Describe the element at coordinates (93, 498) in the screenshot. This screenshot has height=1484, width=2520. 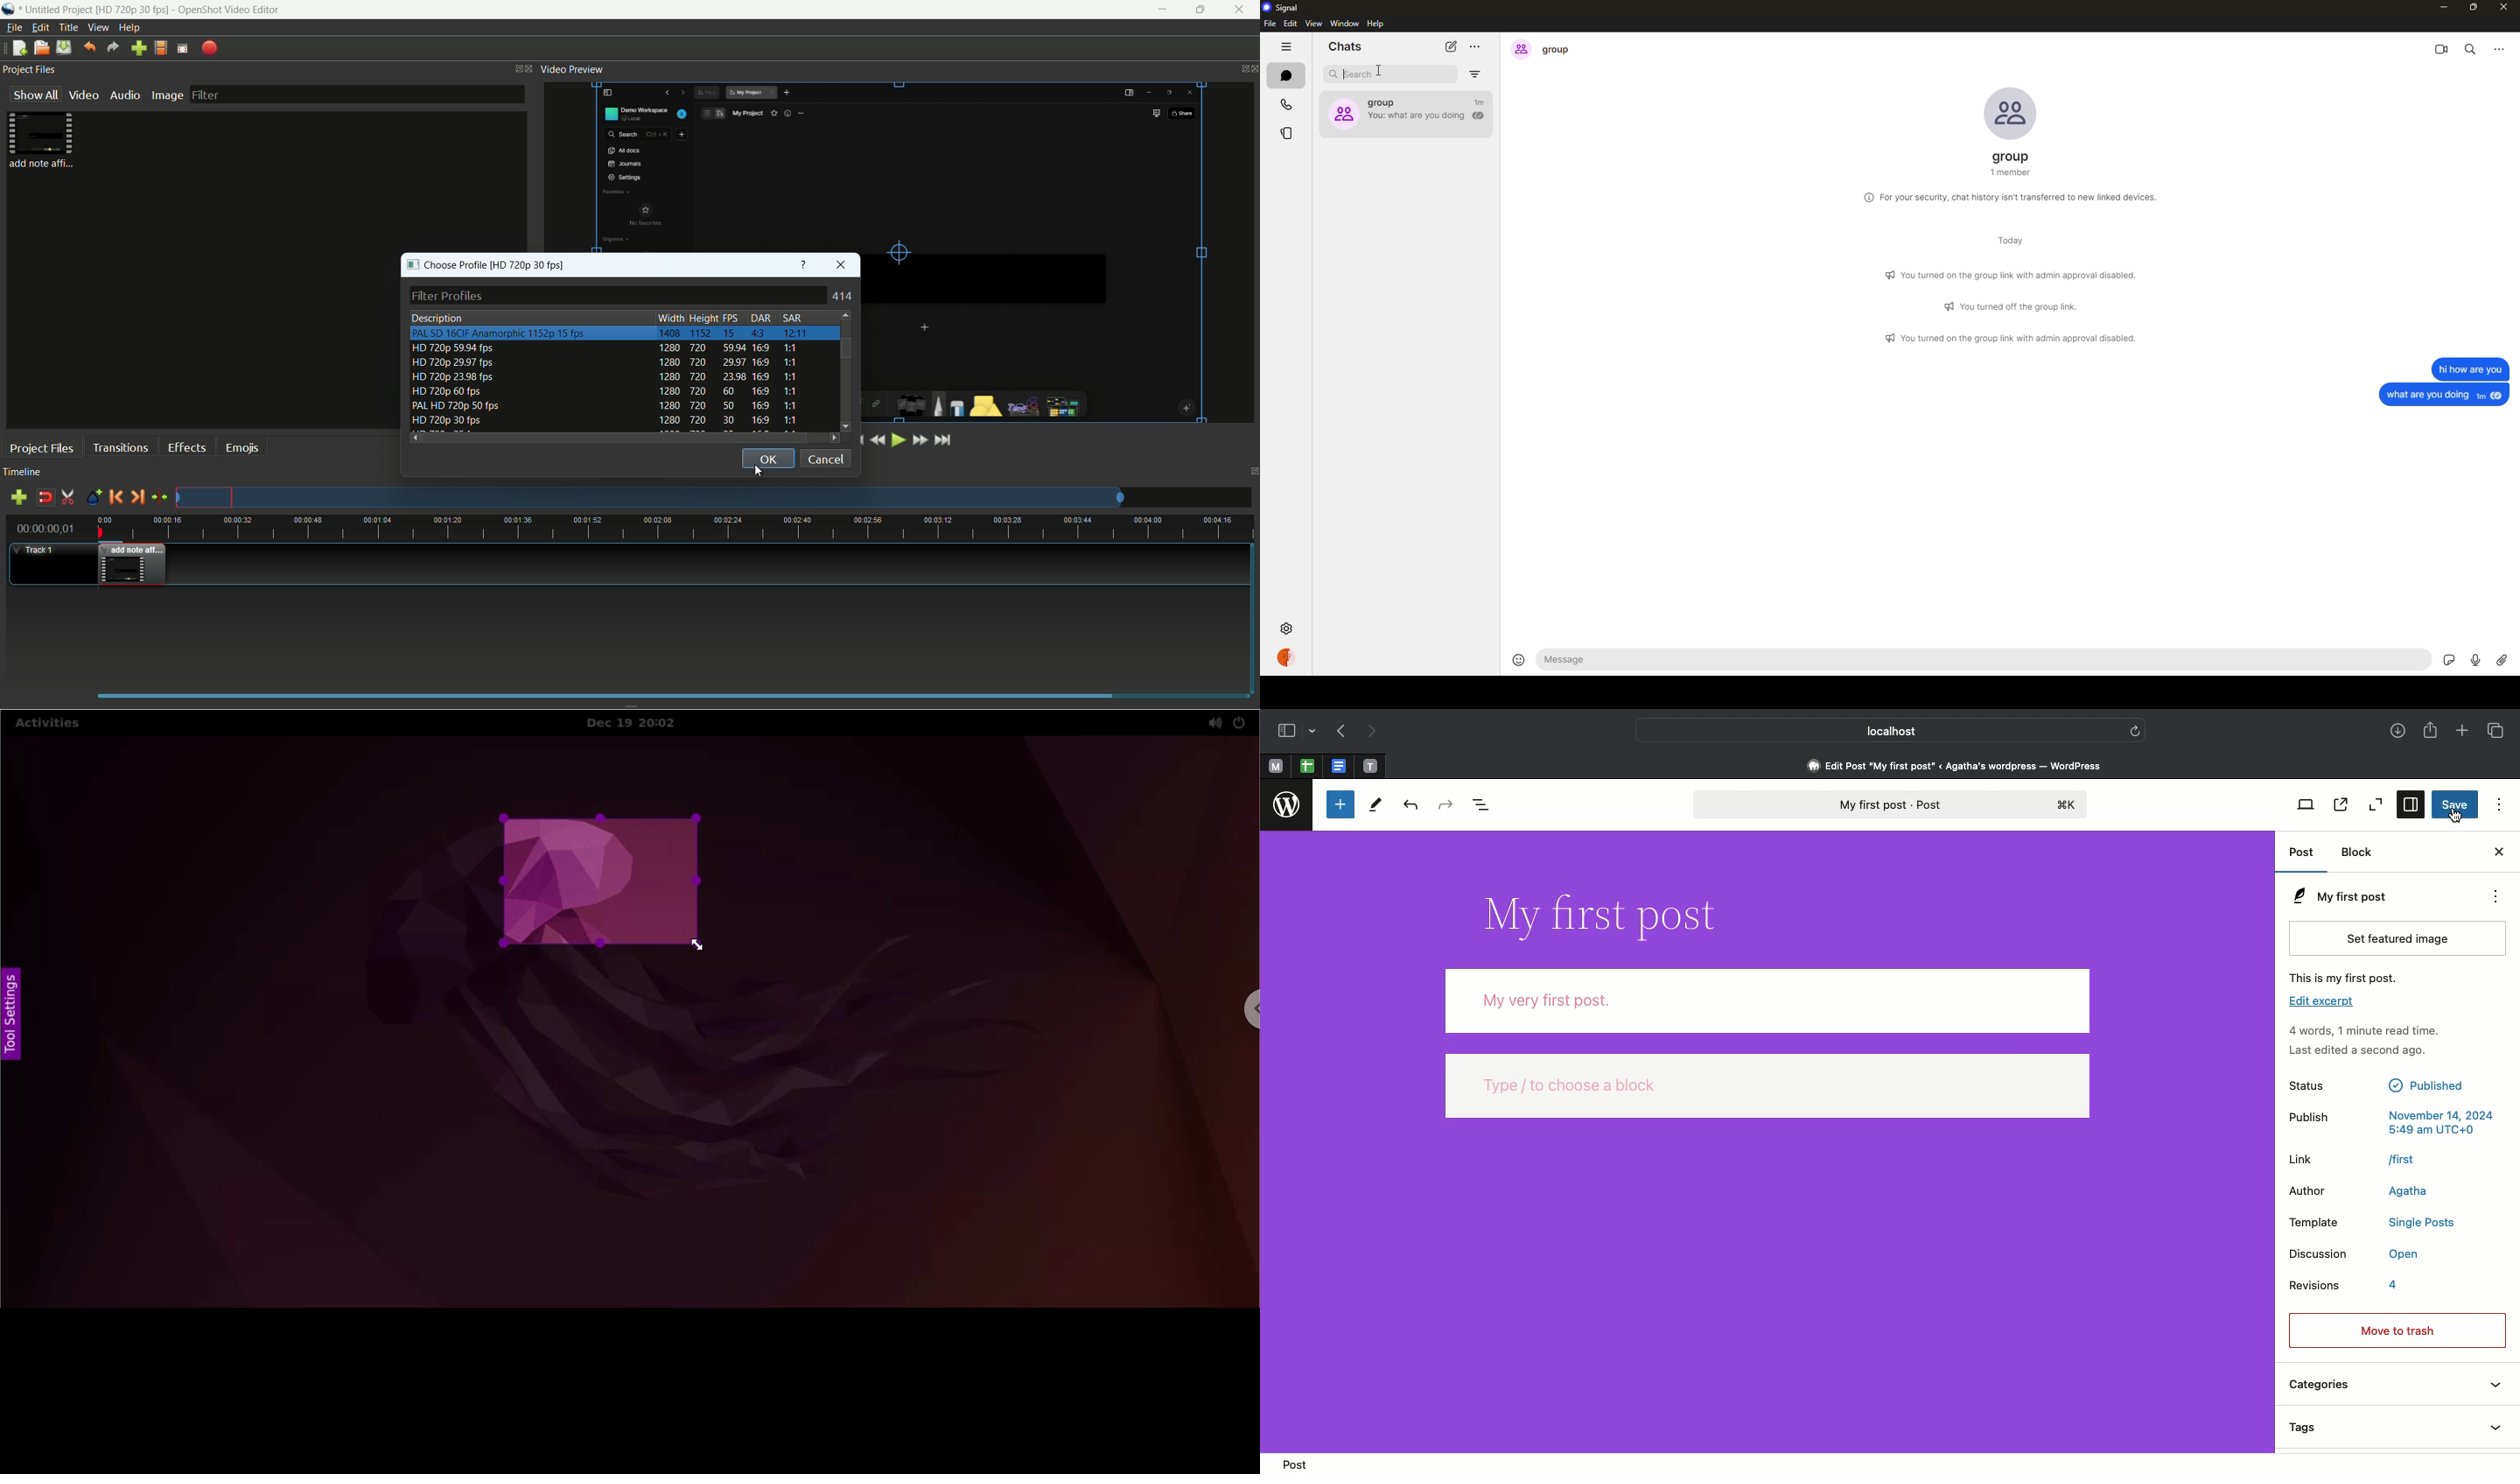
I see `create marker` at that location.